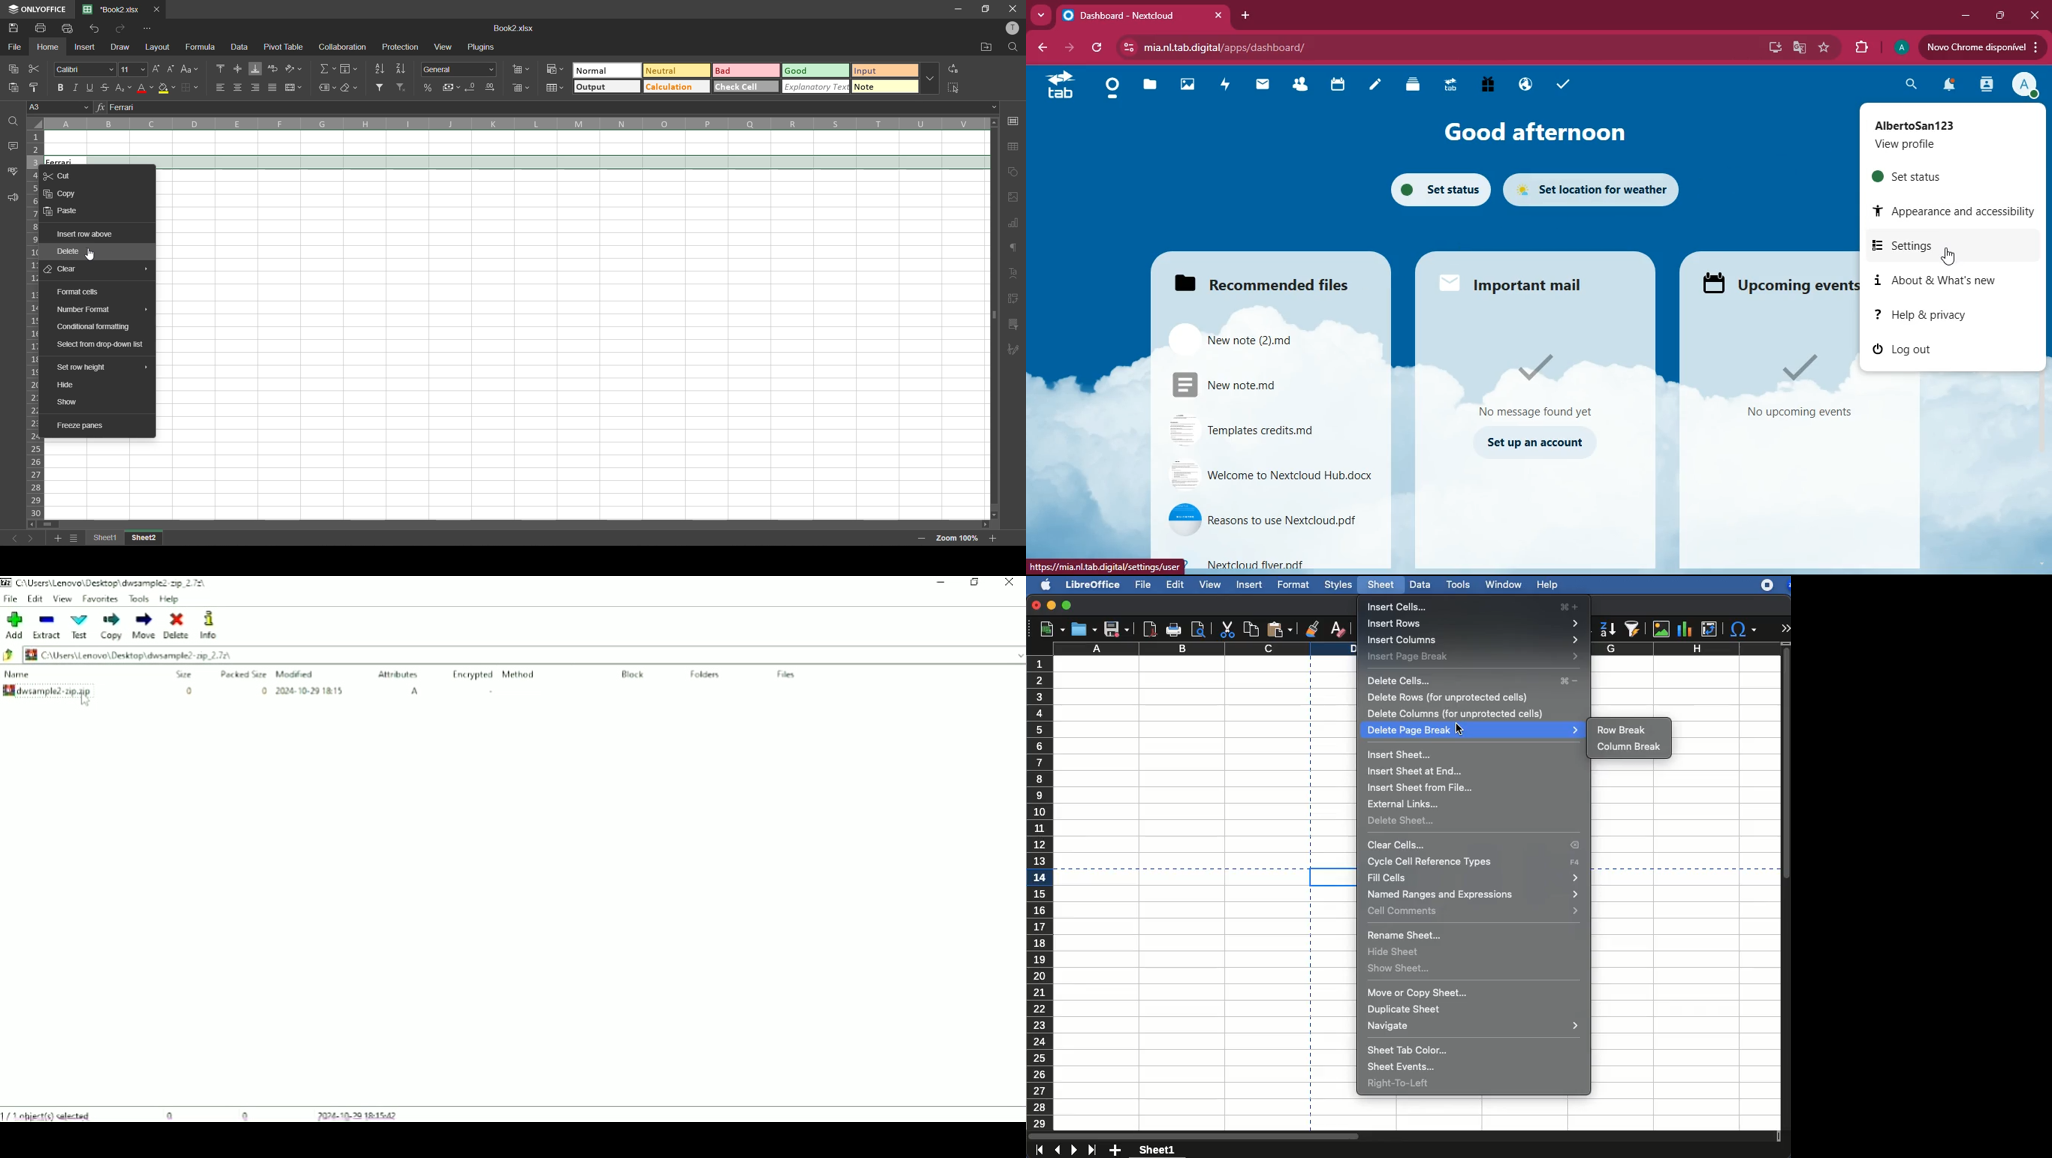 The width and height of the screenshot is (2072, 1176). What do you see at coordinates (13, 199) in the screenshot?
I see `feedback` at bounding box center [13, 199].